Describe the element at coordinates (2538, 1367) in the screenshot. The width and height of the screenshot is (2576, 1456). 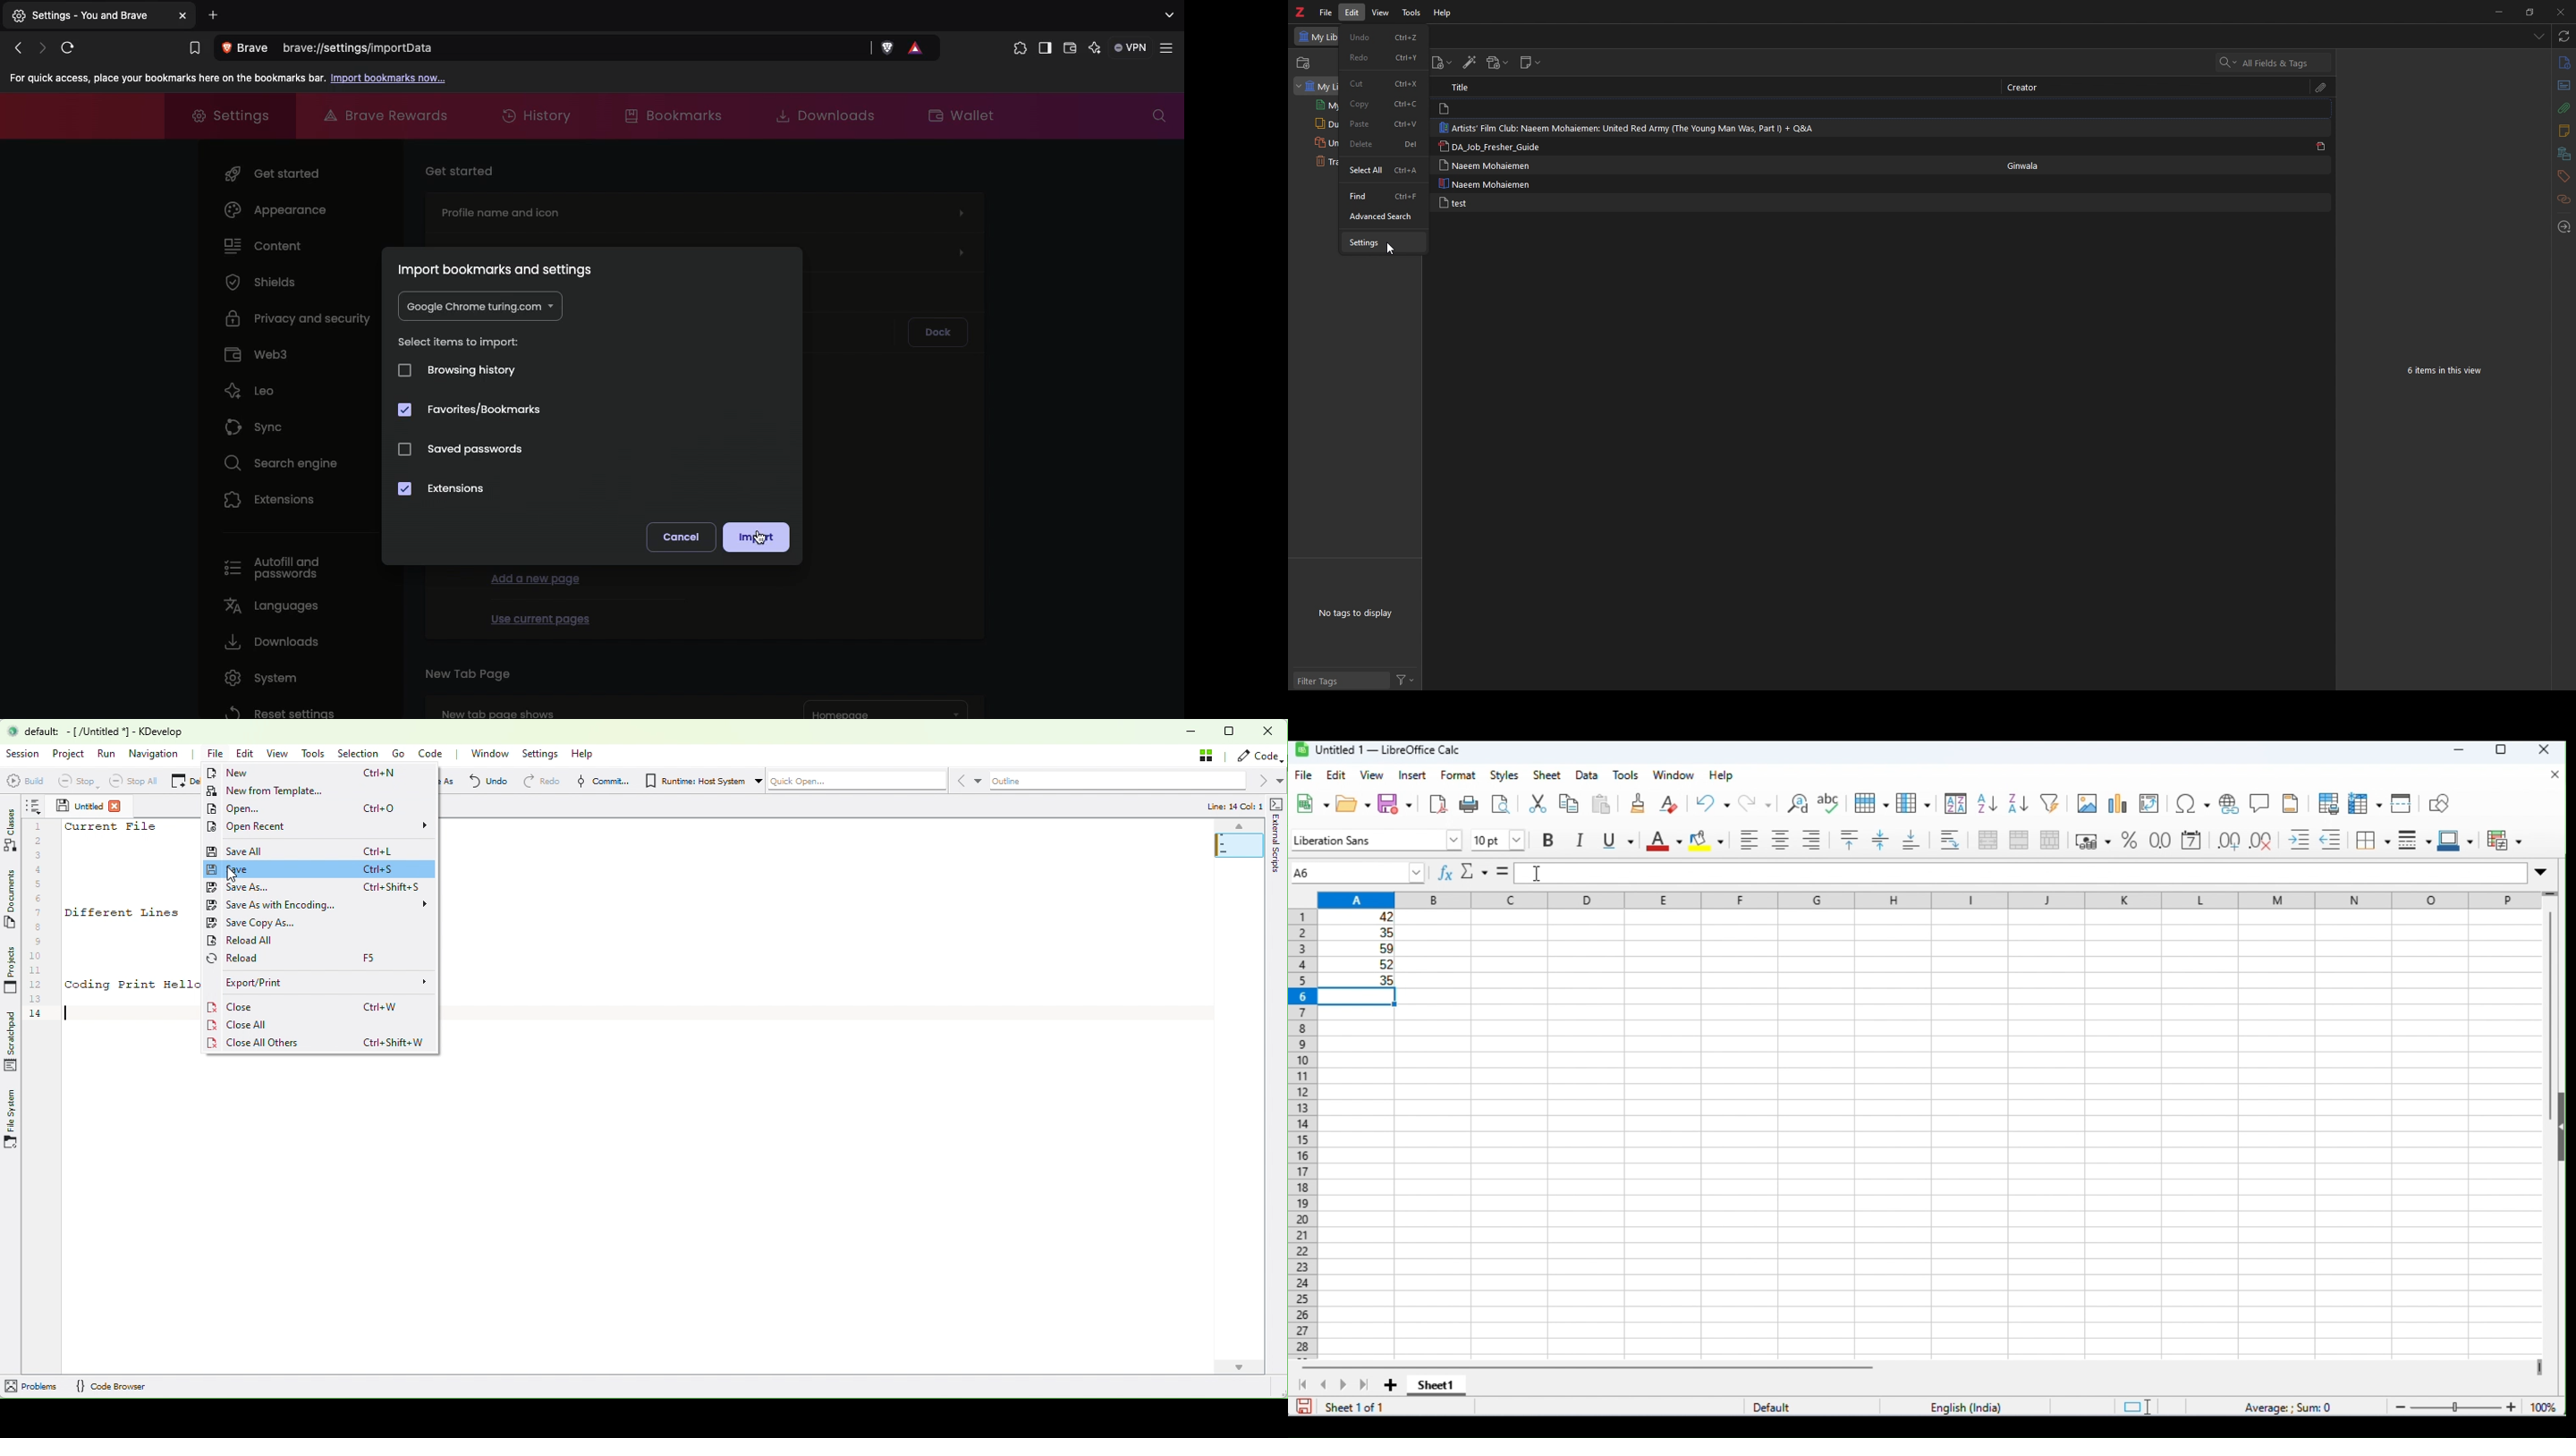
I see `drag to view next columns` at that location.